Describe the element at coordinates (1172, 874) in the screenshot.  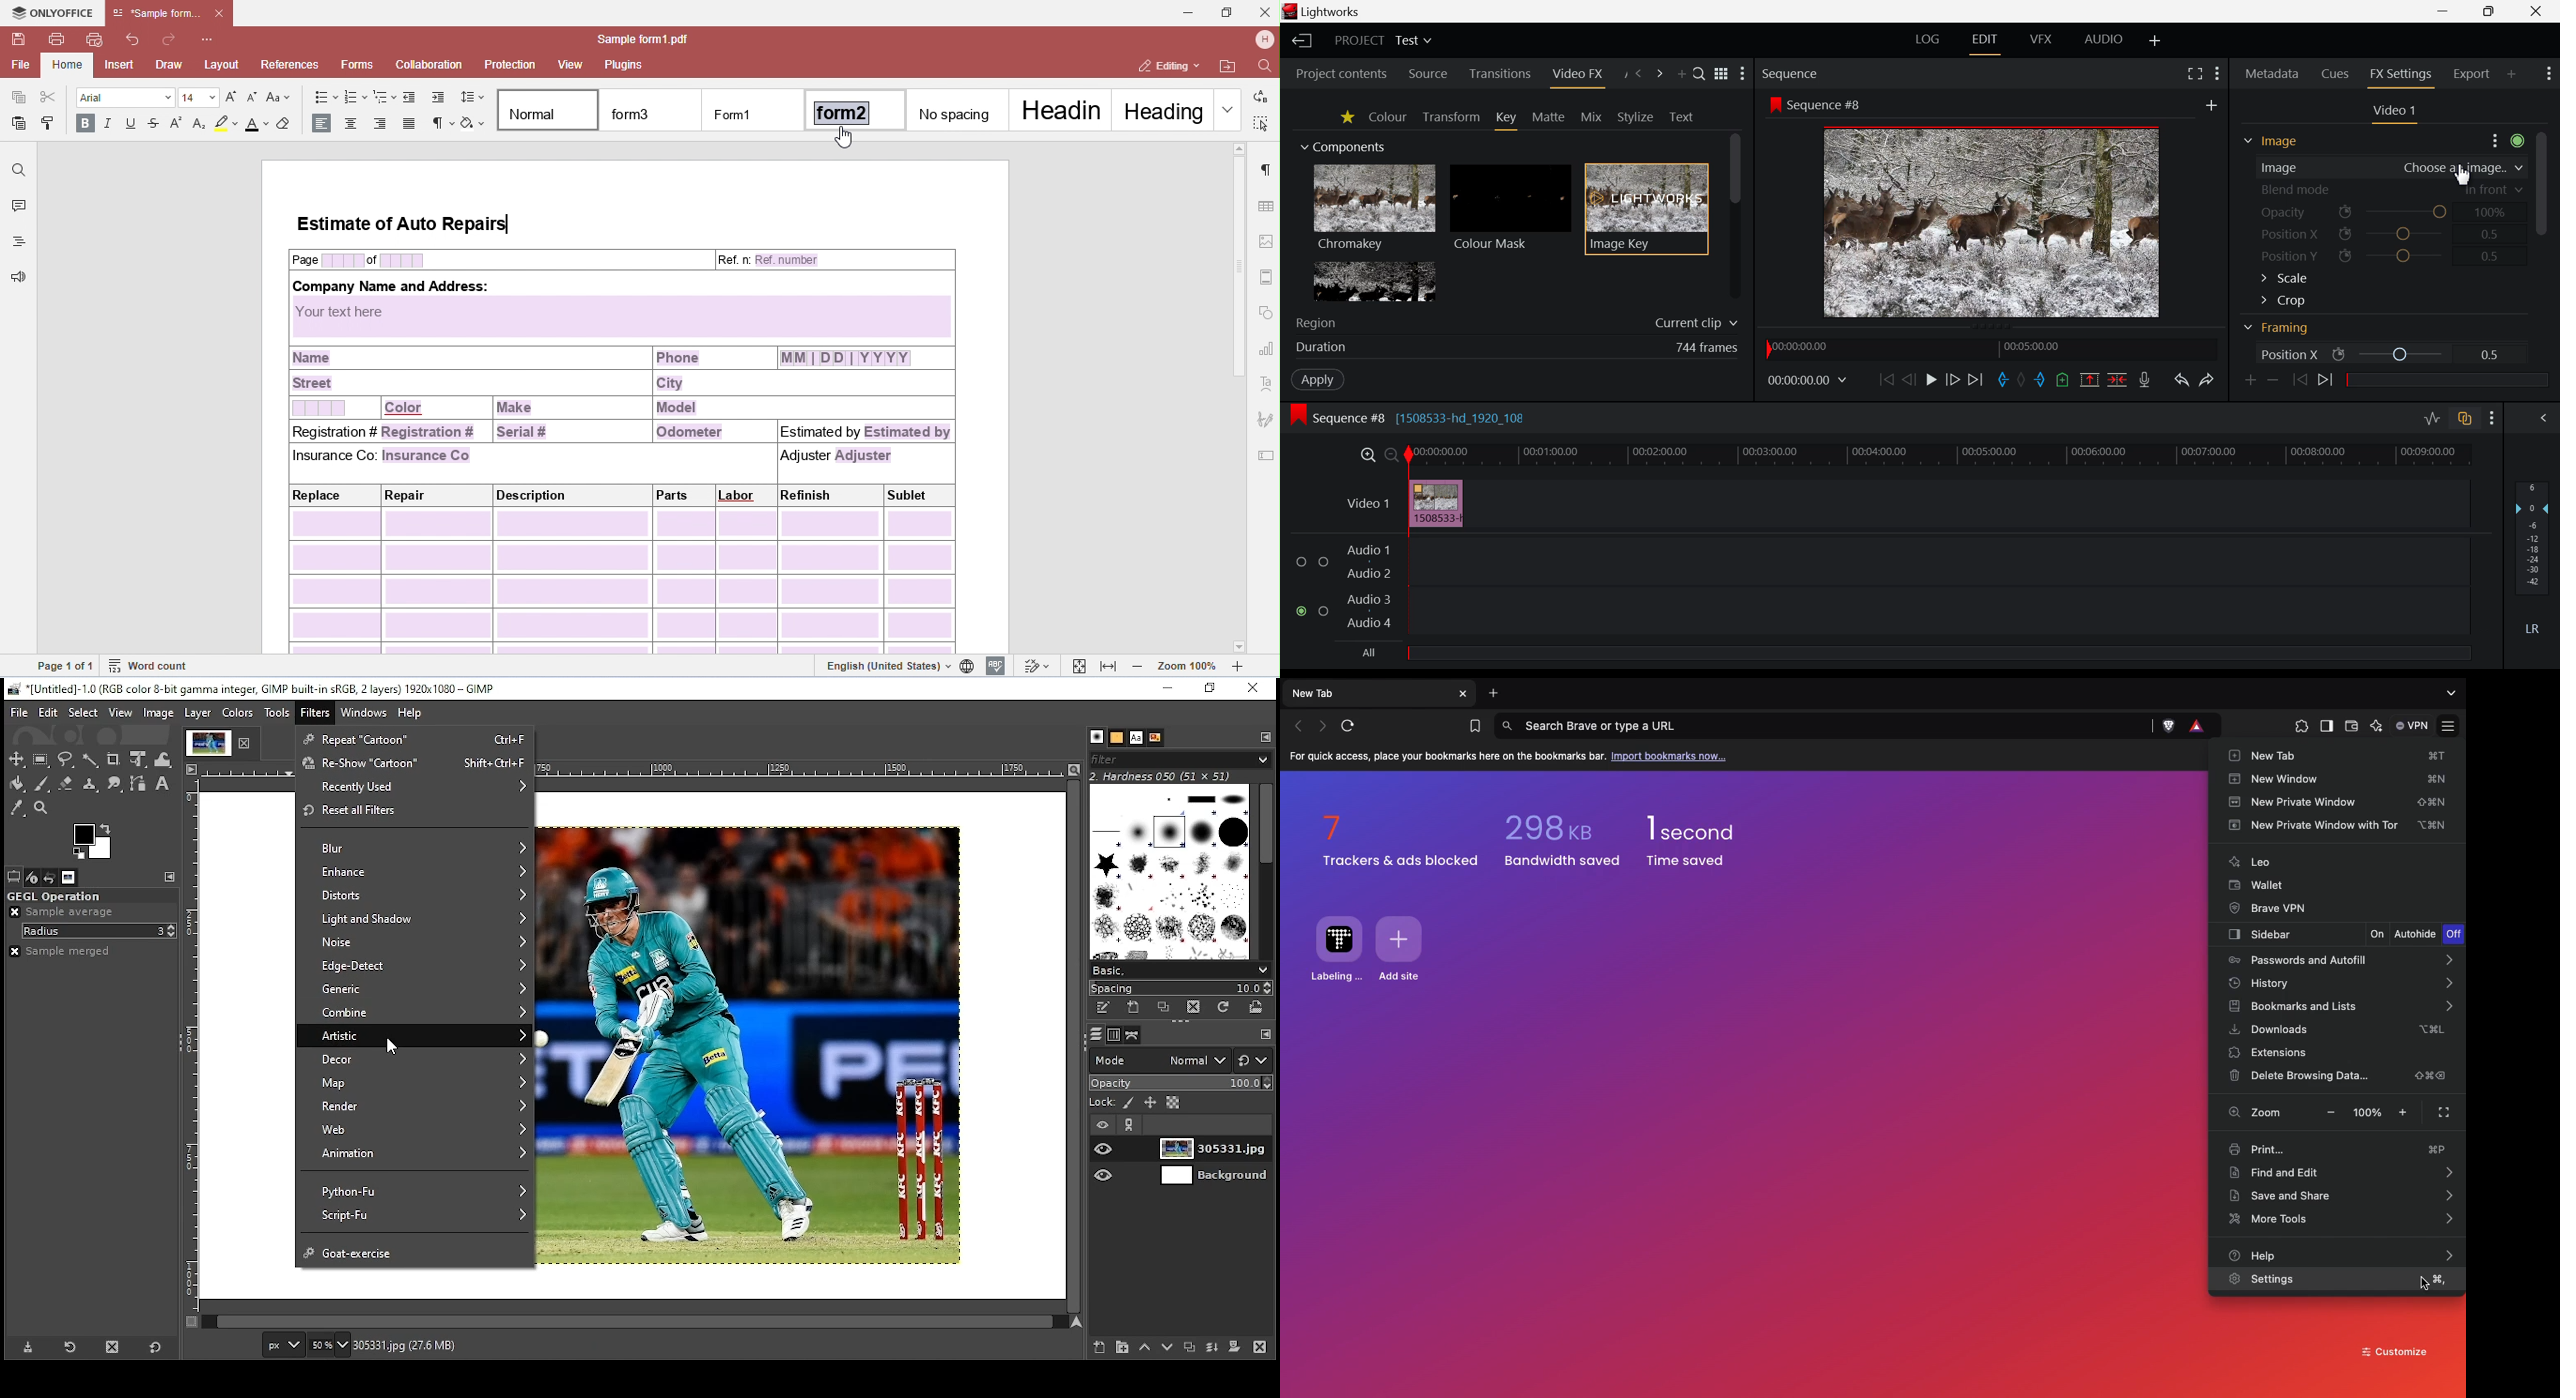
I see `brushes` at that location.